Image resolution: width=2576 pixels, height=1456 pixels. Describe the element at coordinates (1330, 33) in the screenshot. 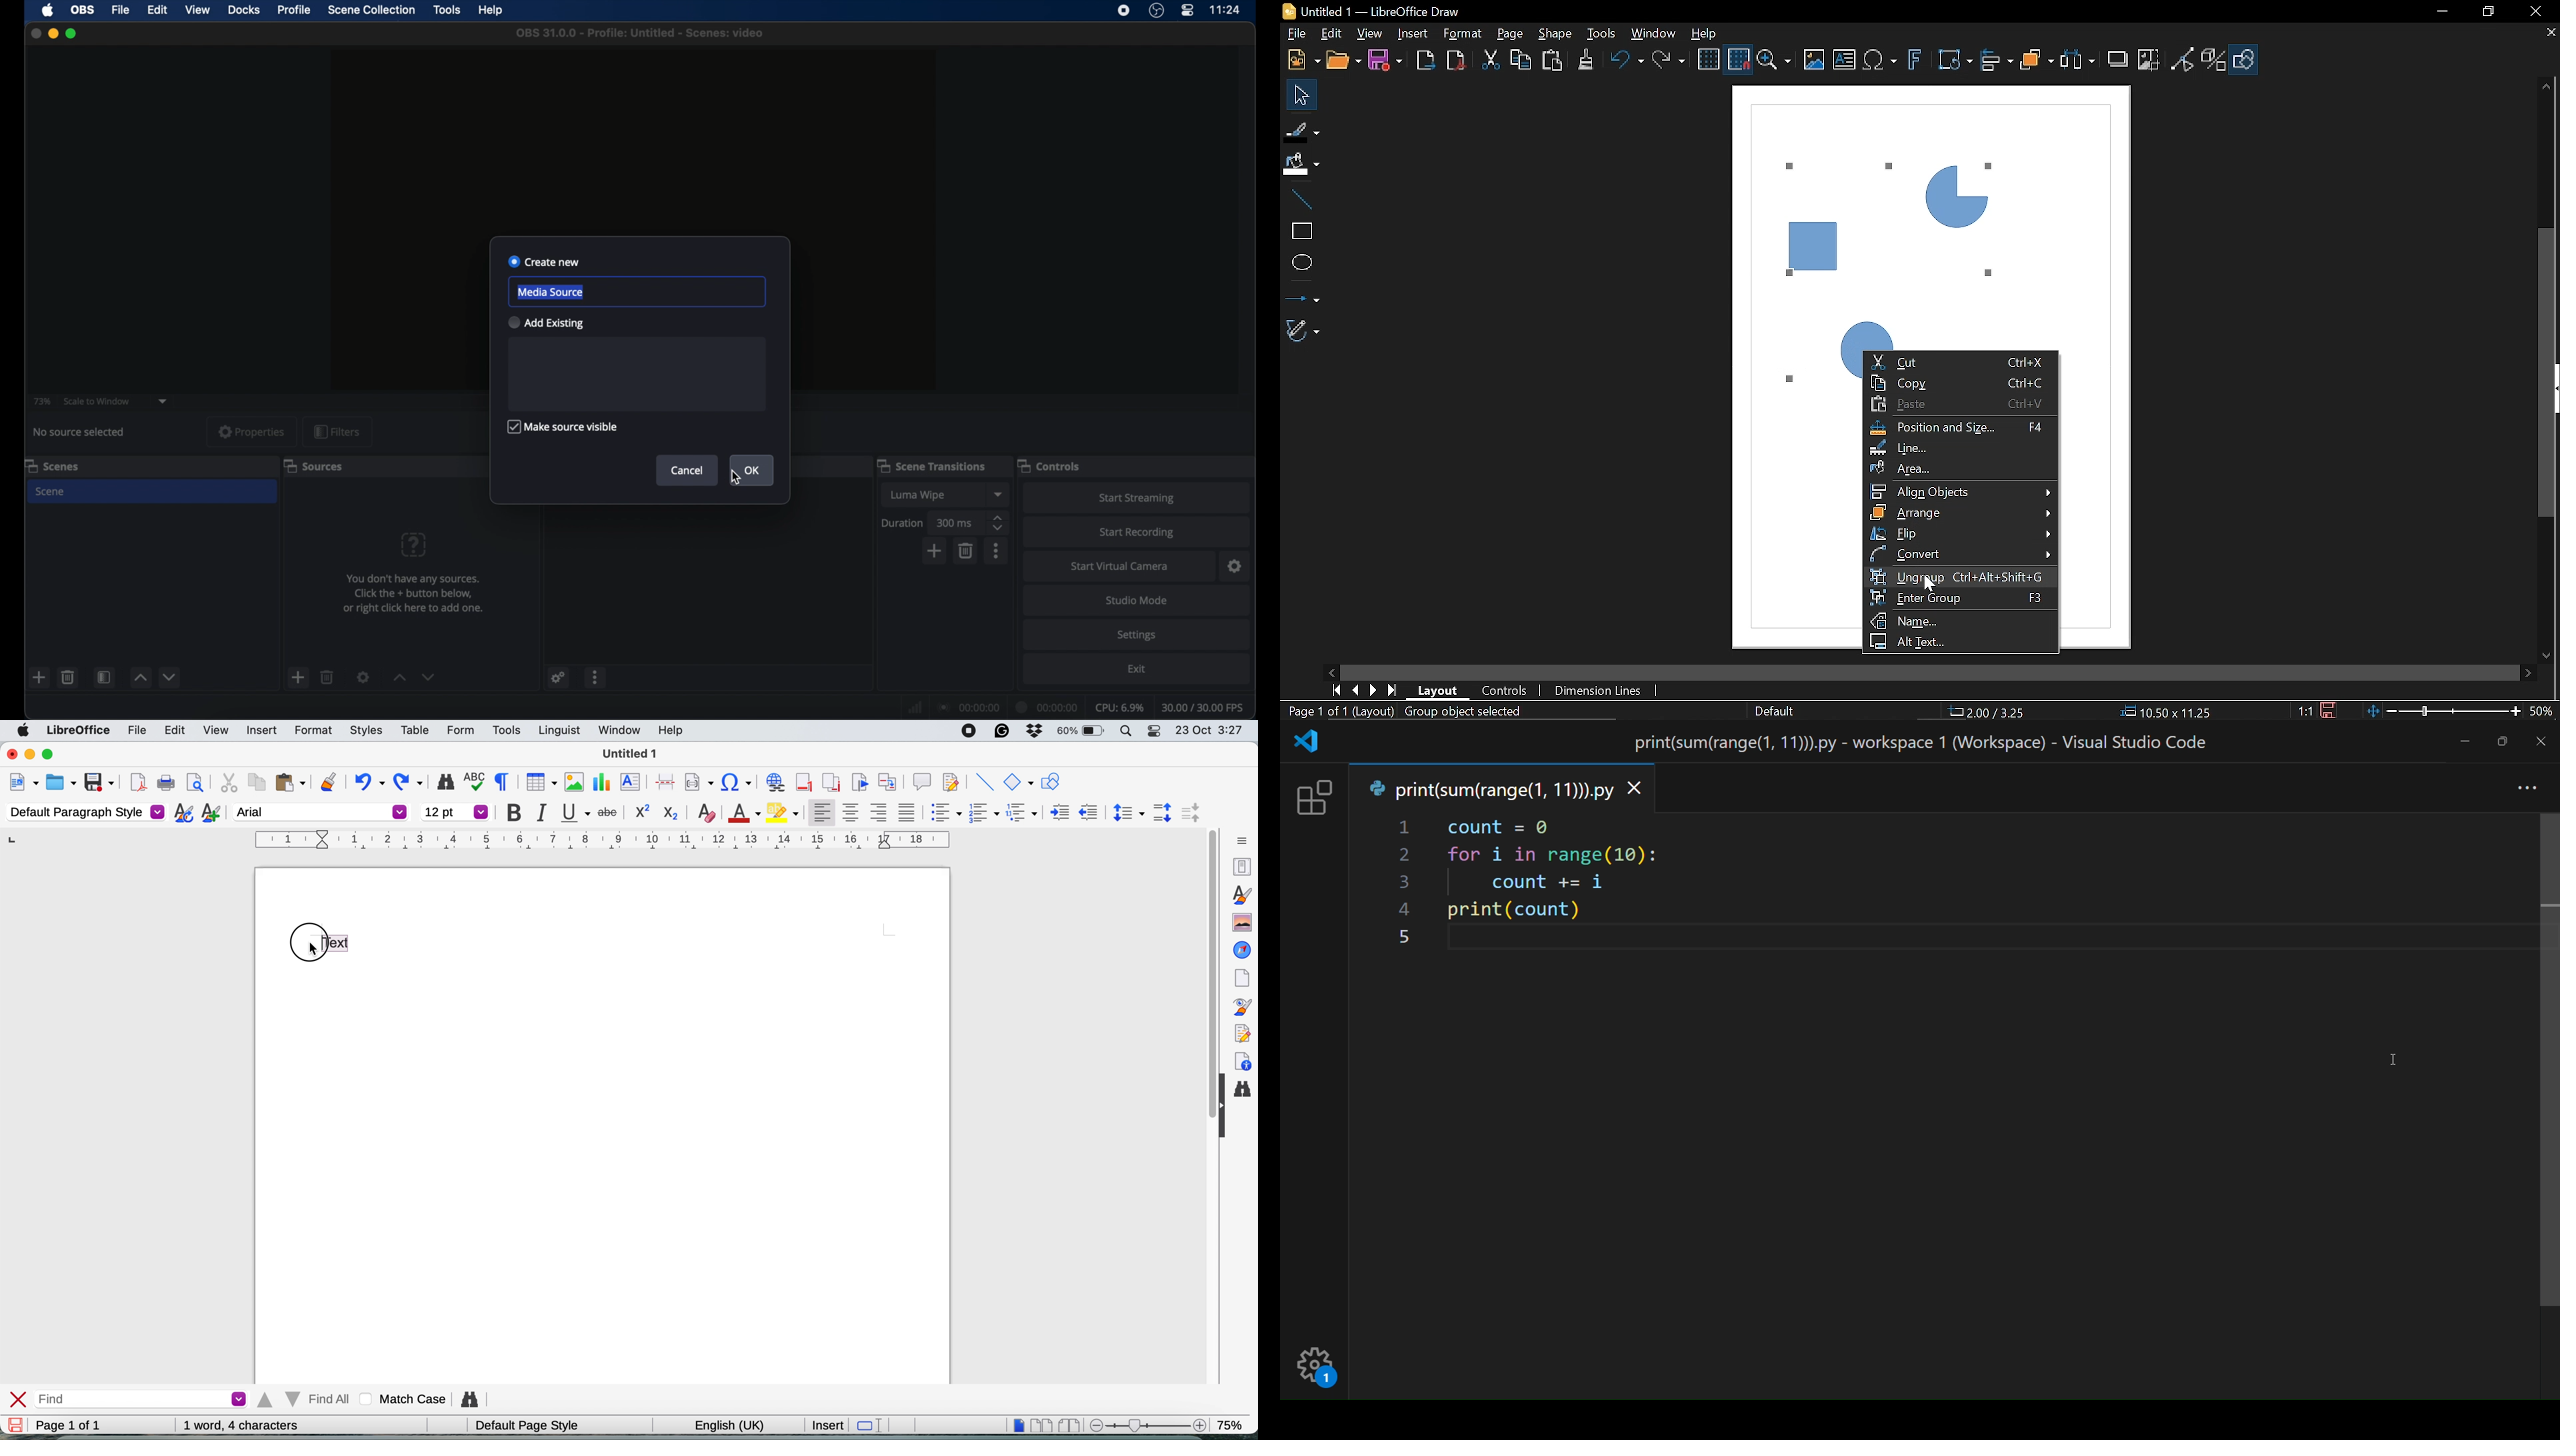

I see `Edit` at that location.